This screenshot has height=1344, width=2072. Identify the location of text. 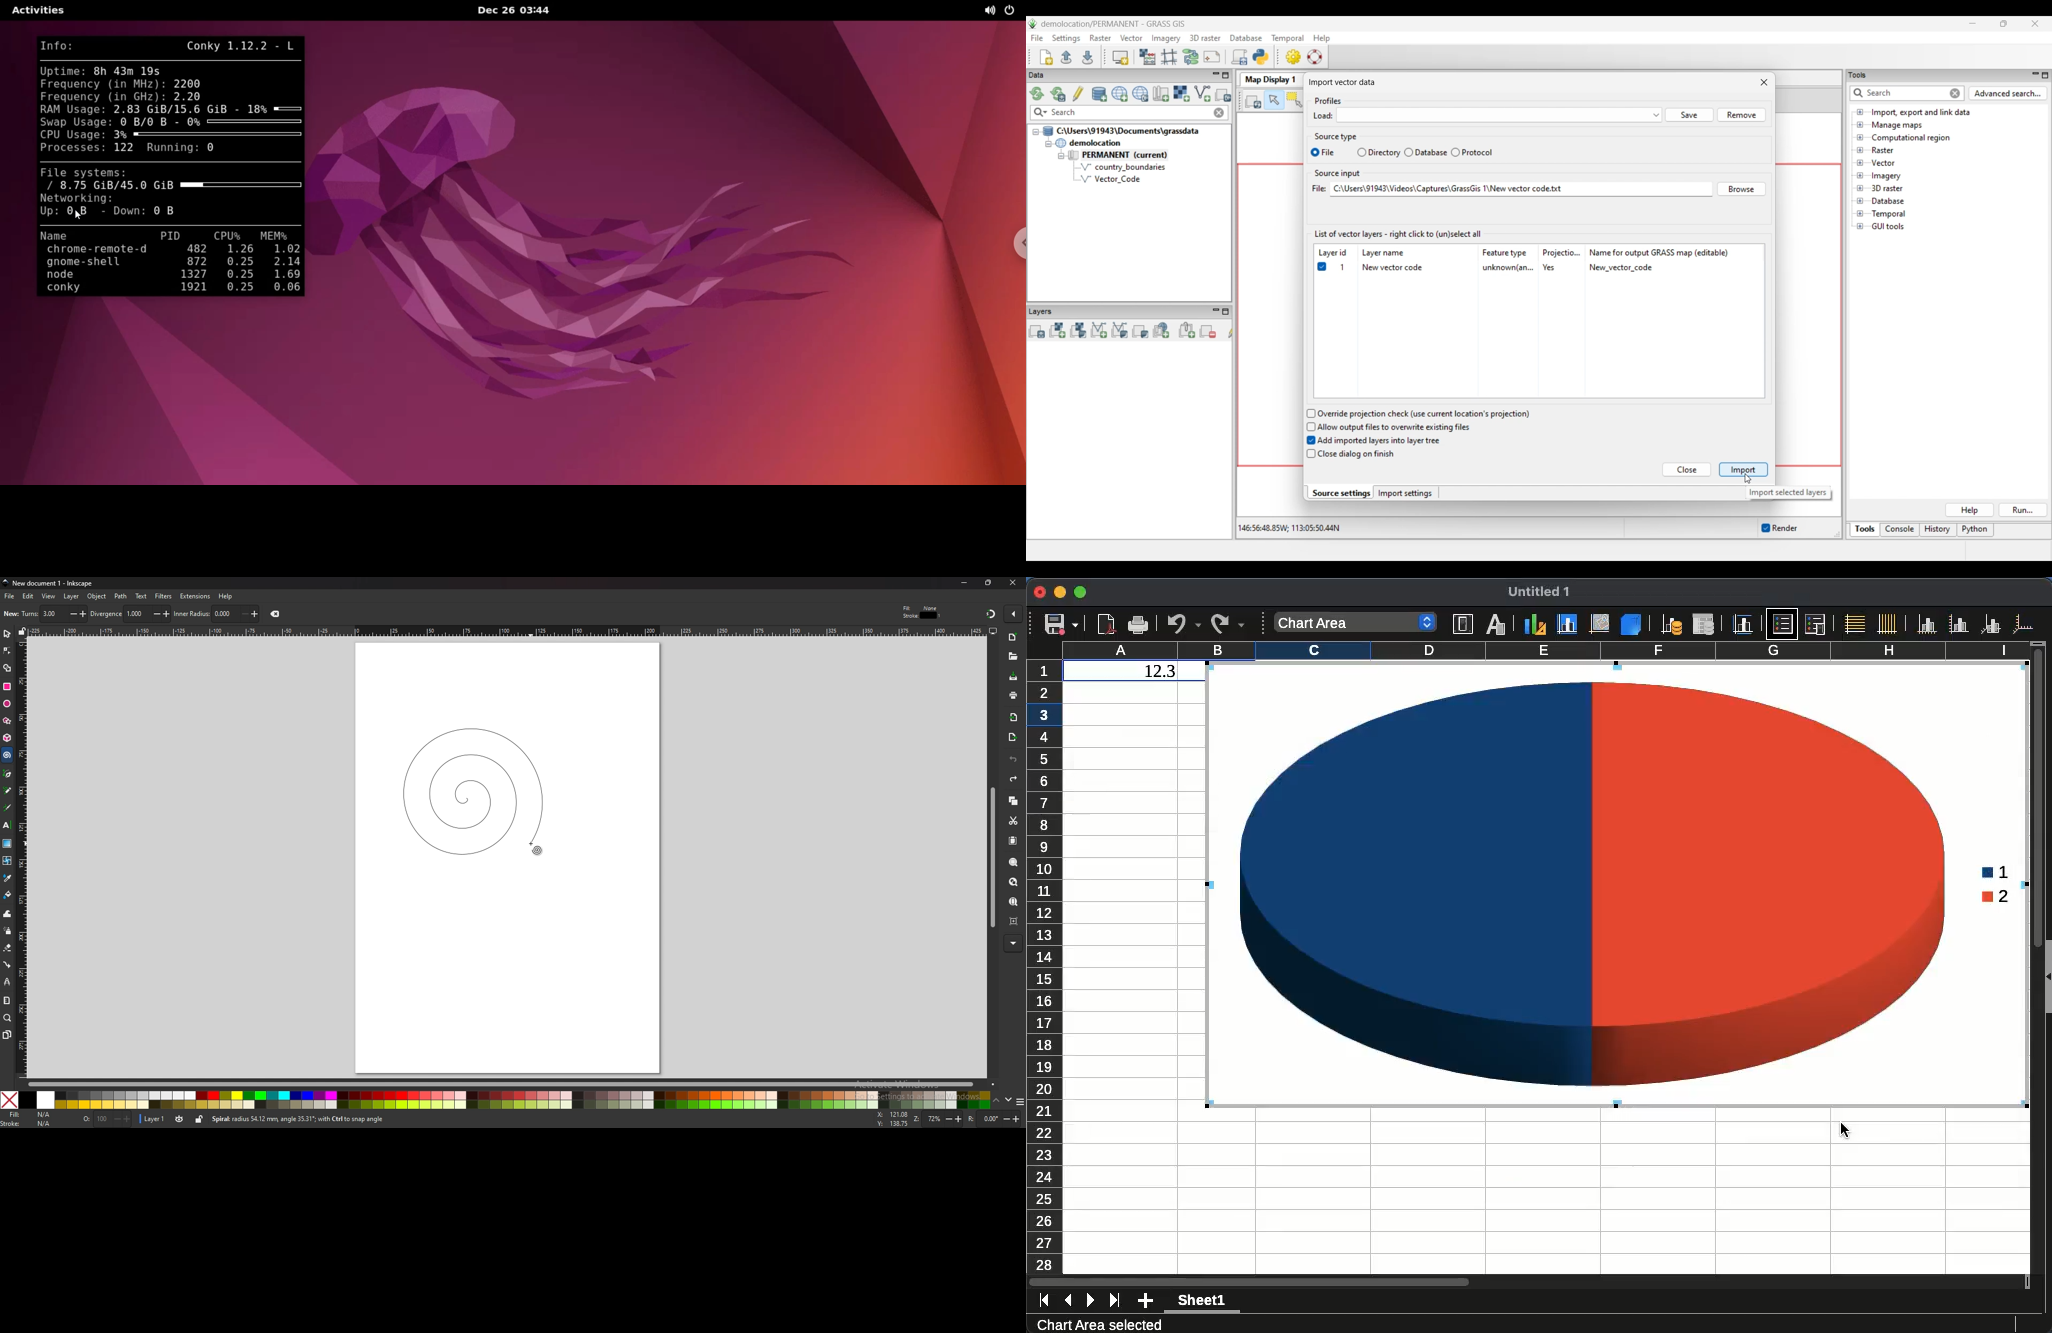
(7, 824).